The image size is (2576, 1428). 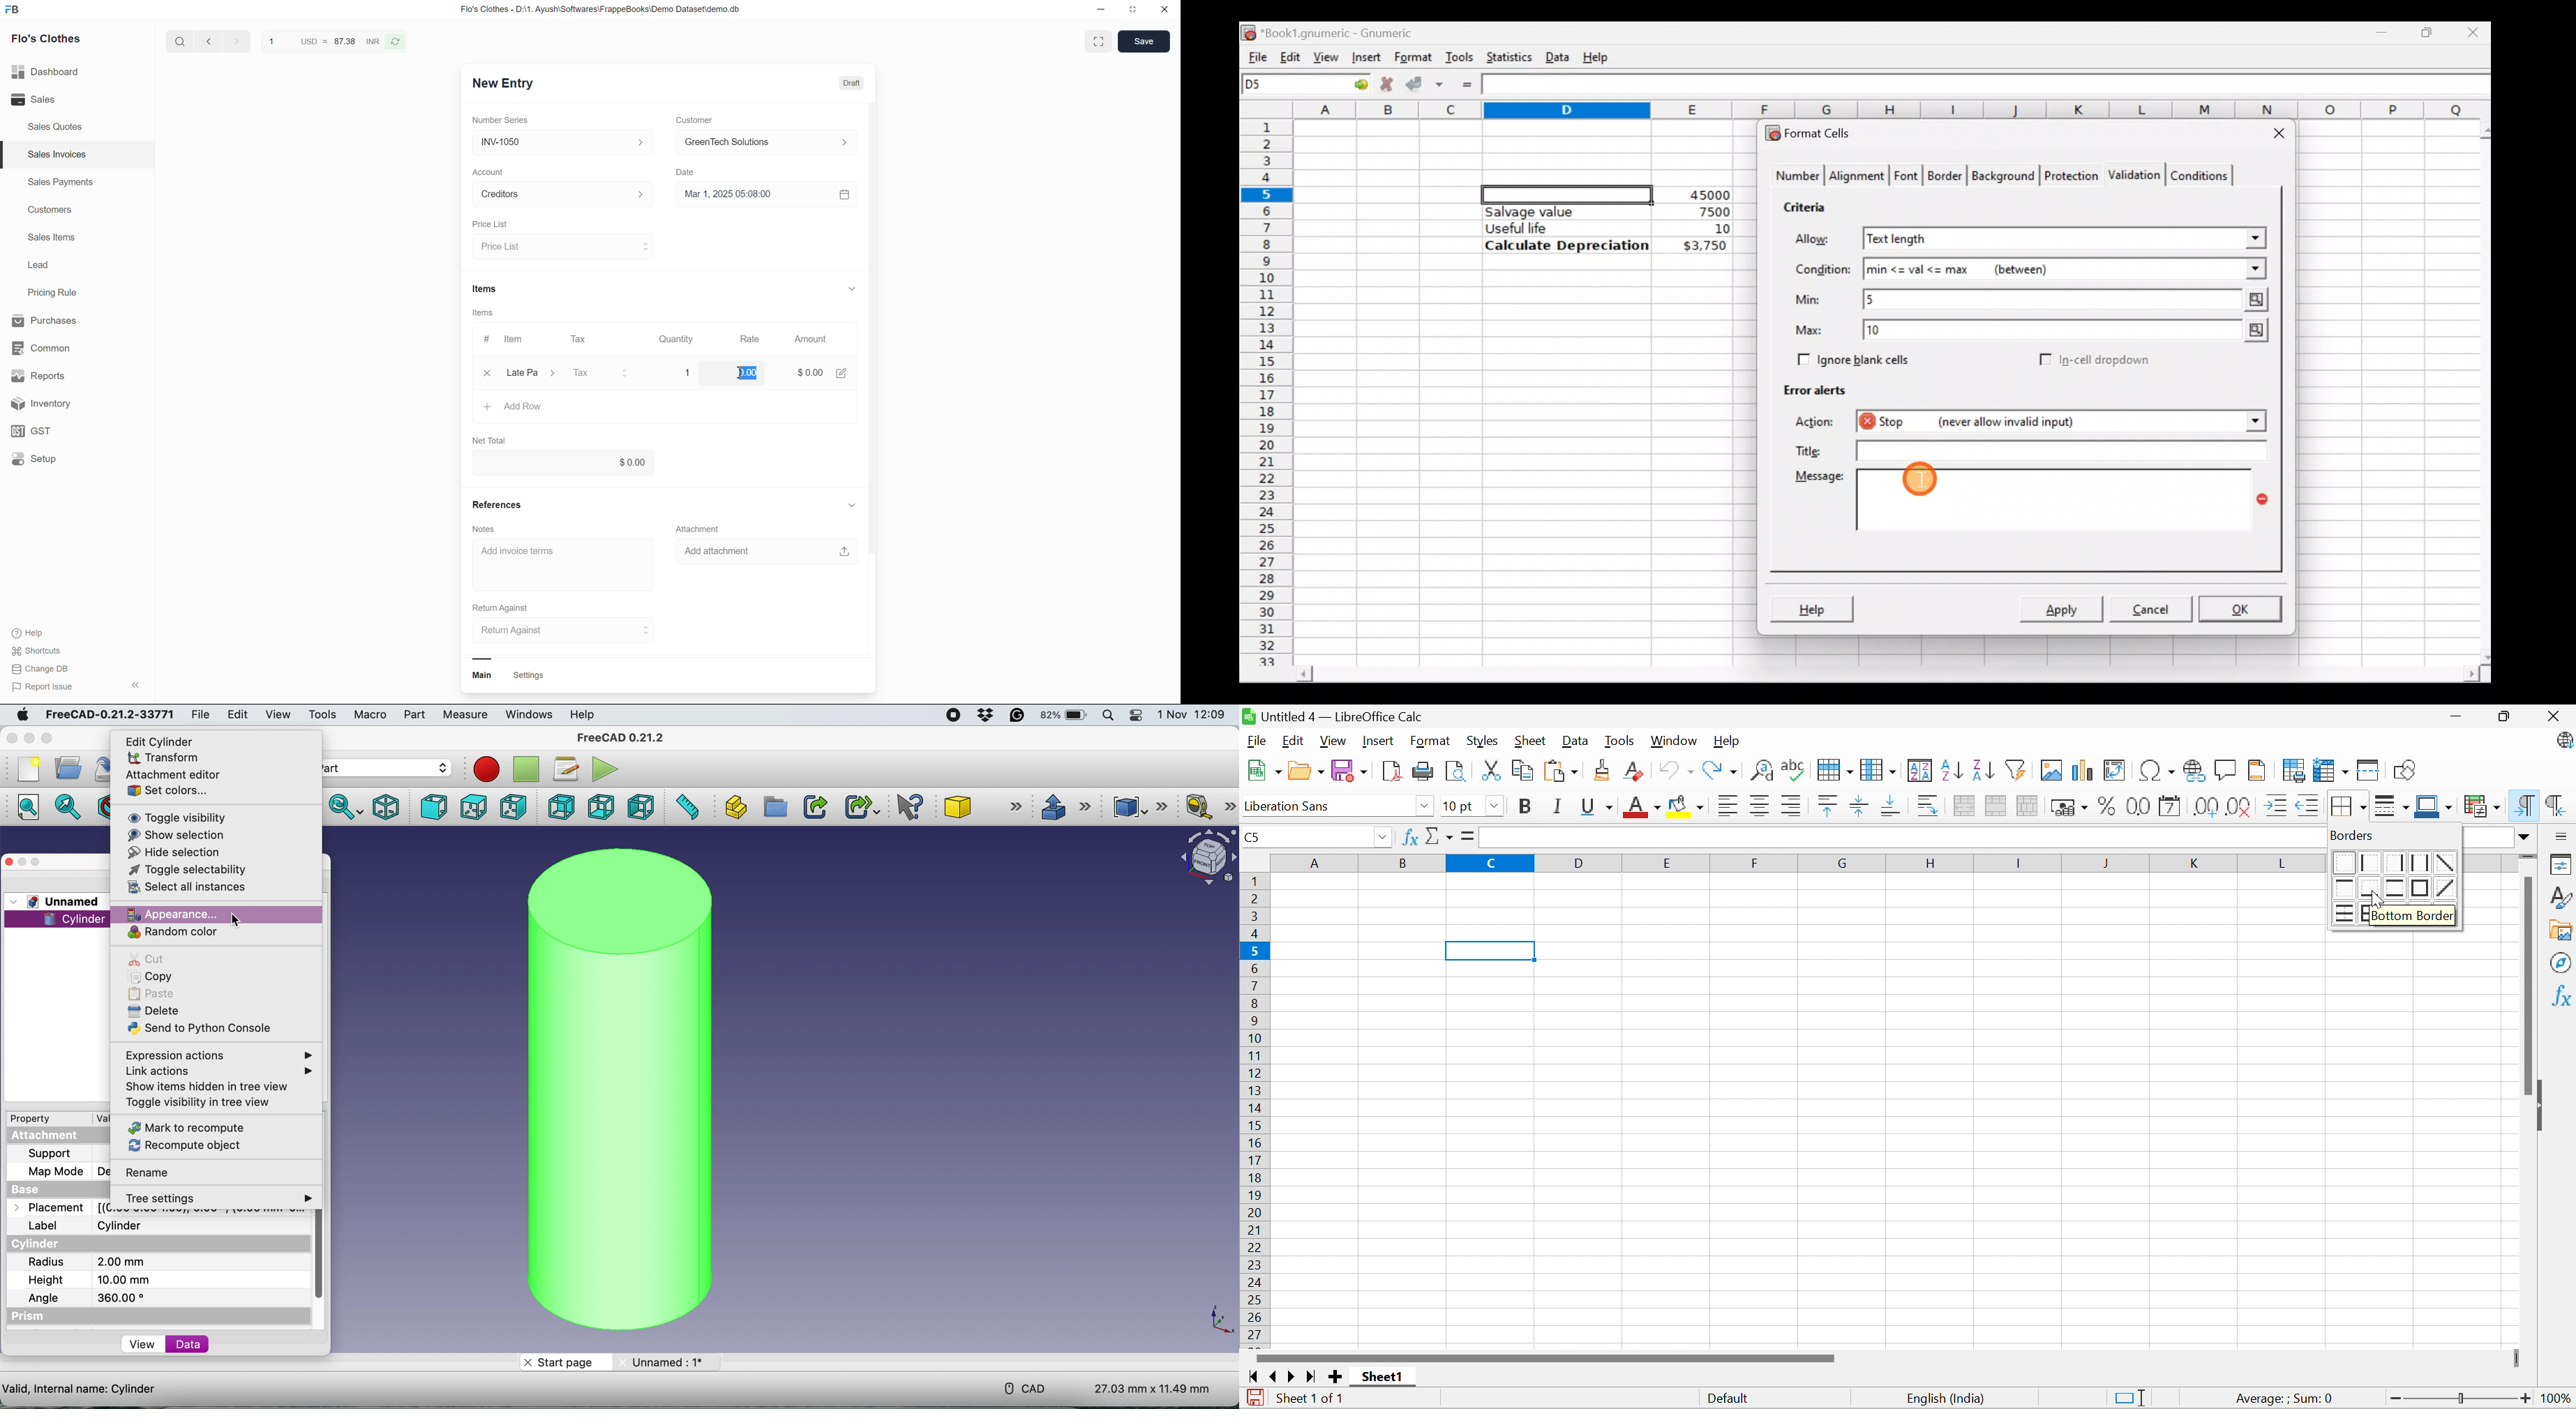 What do you see at coordinates (55, 126) in the screenshot?
I see `Sales Quotes` at bounding box center [55, 126].